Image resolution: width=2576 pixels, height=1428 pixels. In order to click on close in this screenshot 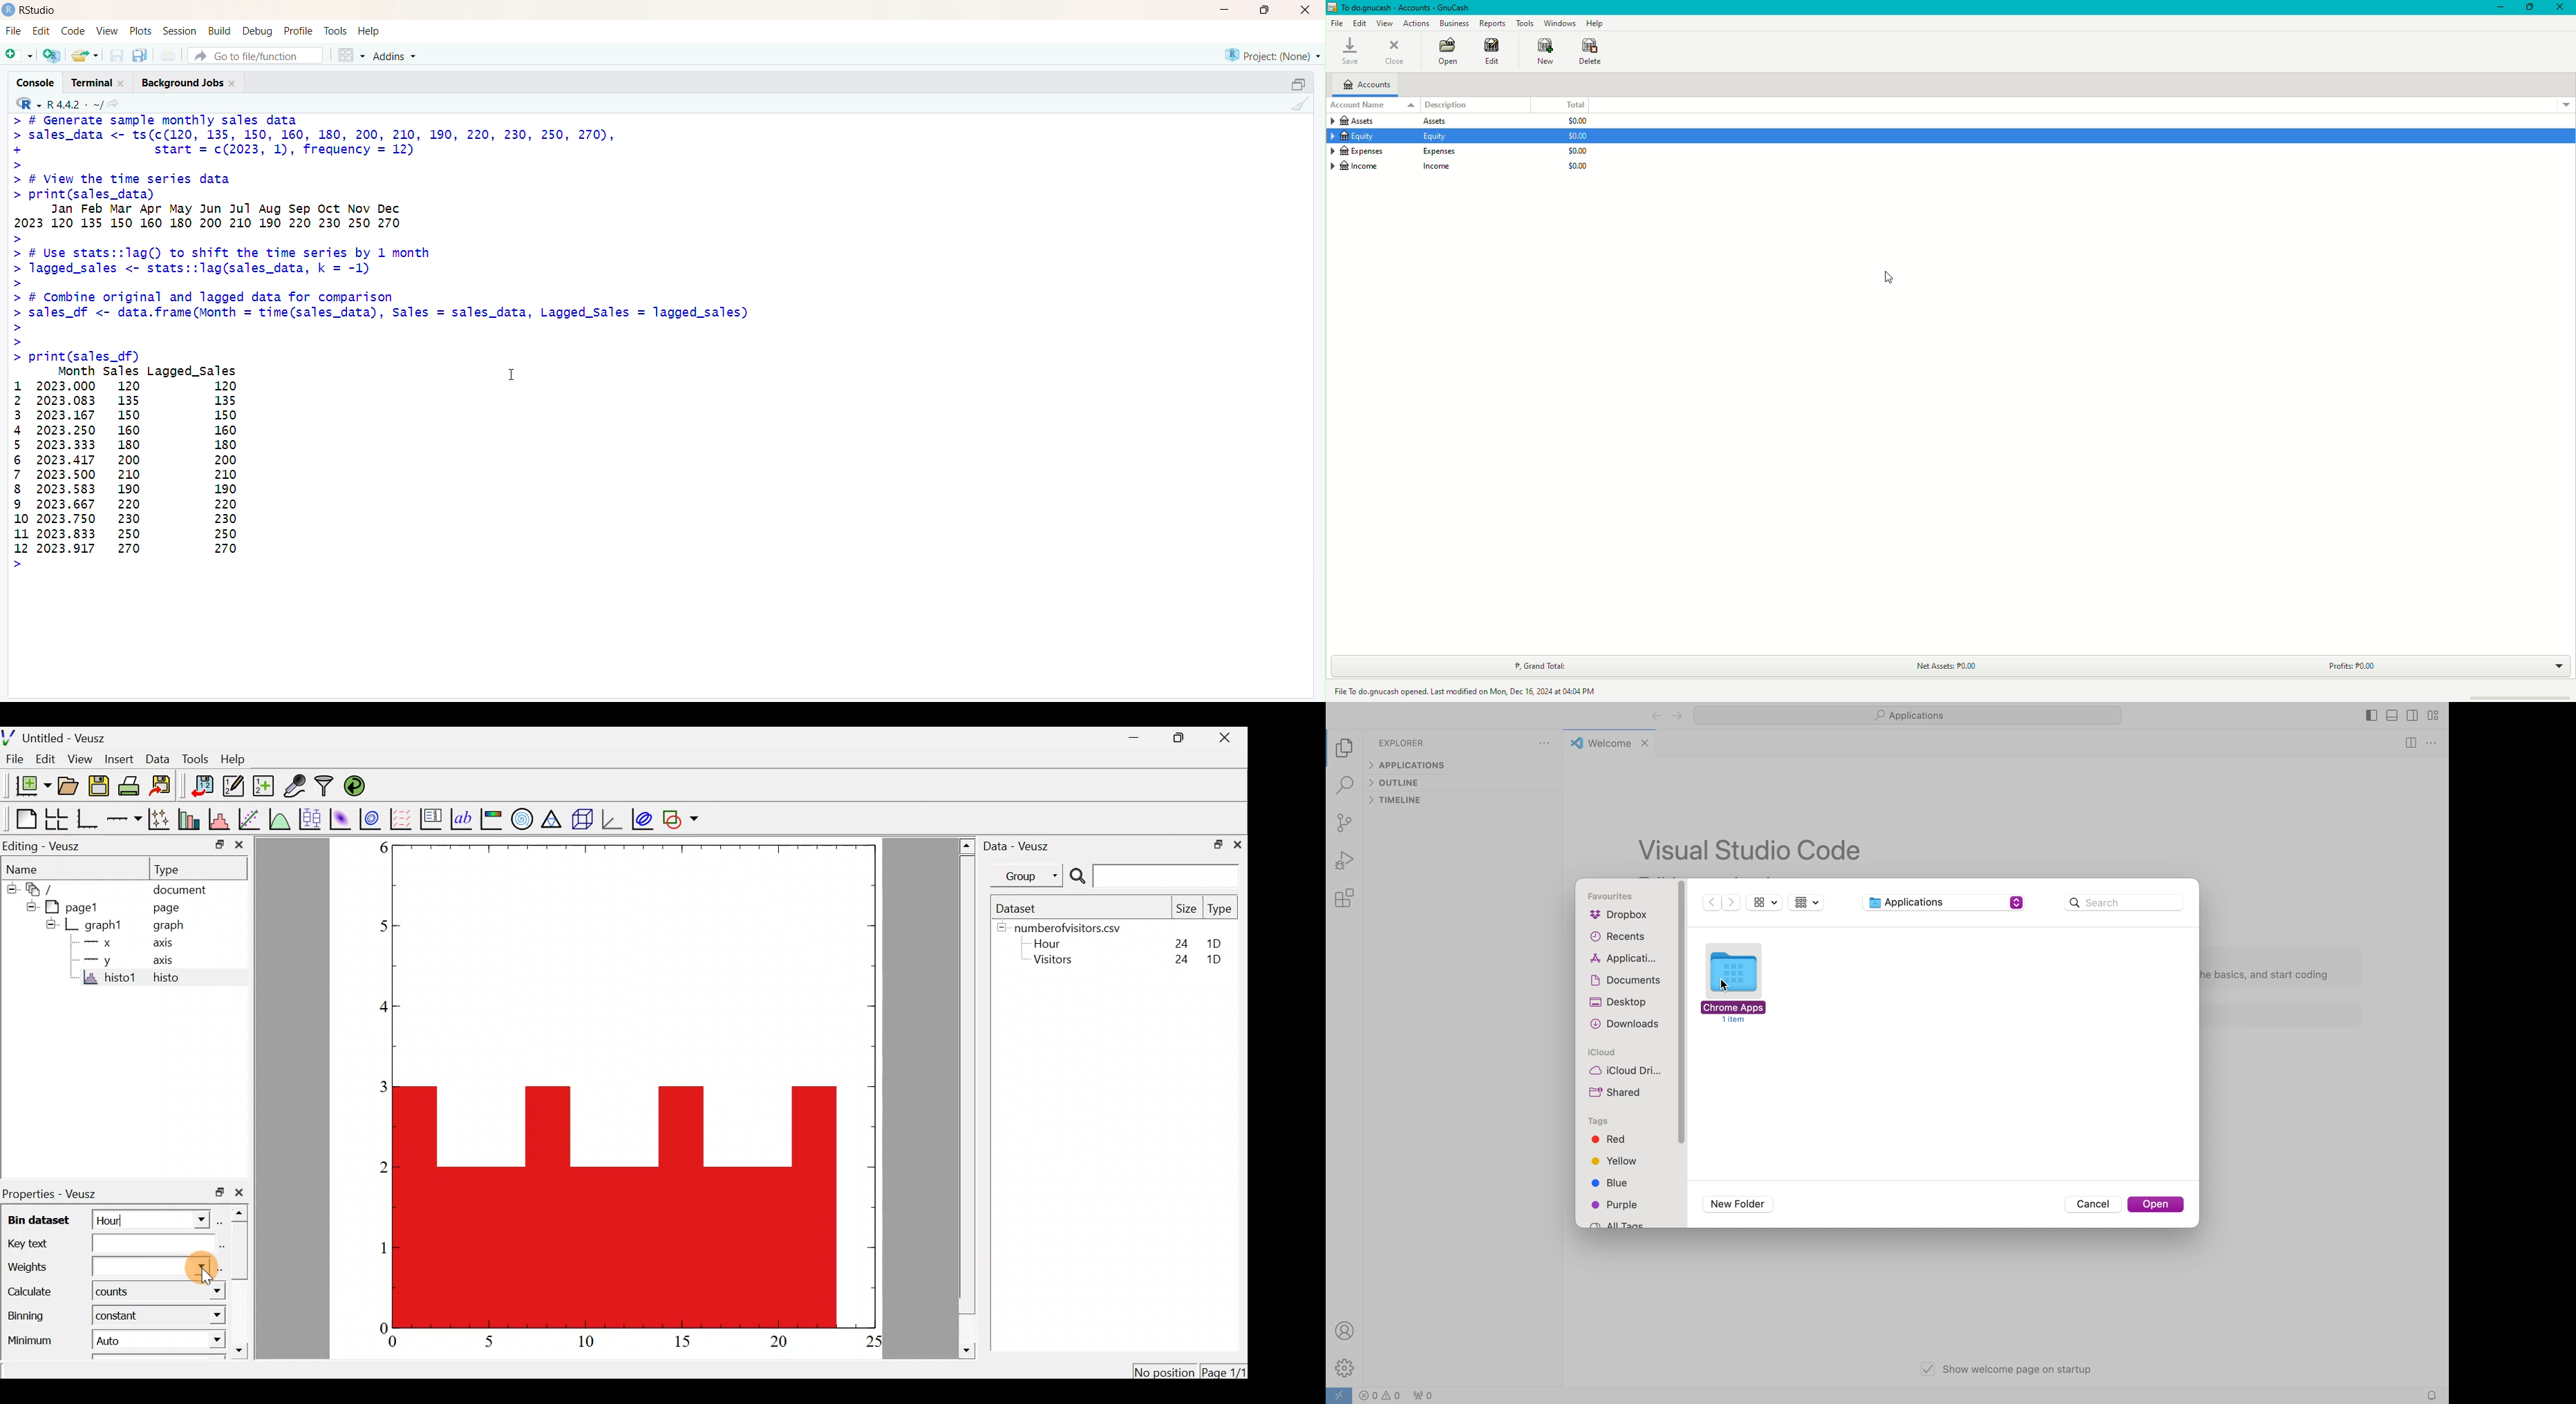, I will do `click(1228, 740)`.